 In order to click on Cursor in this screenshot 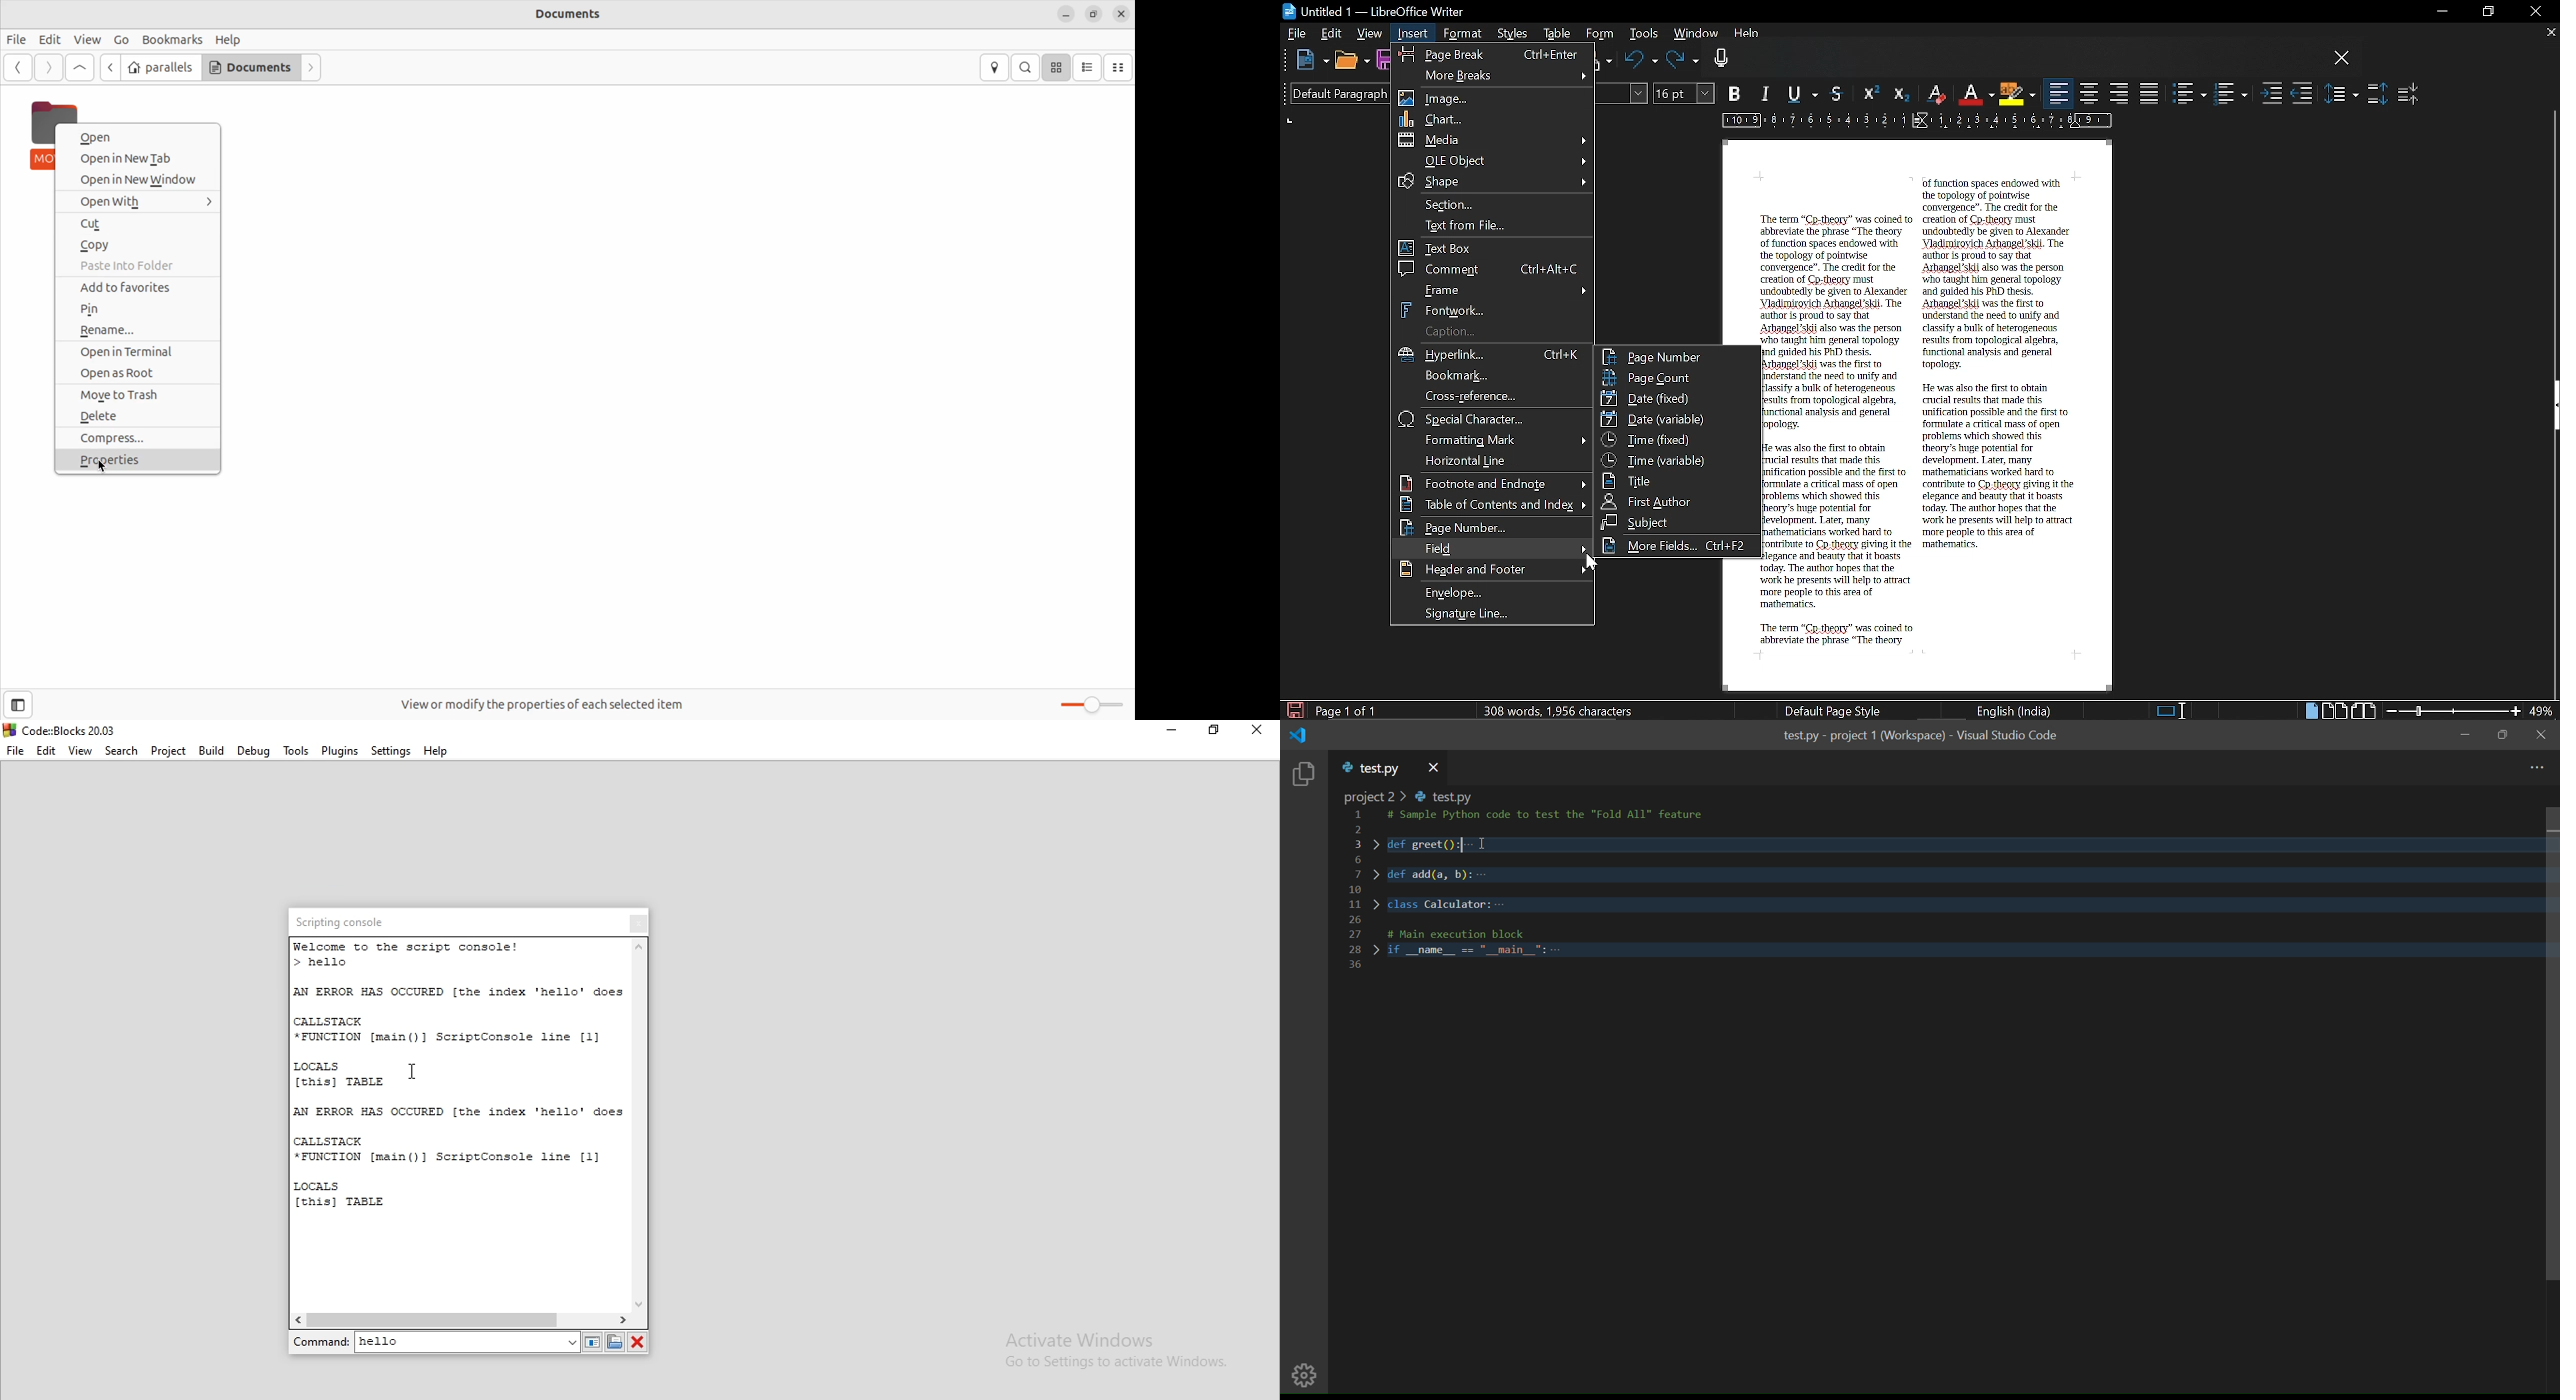, I will do `click(100, 470)`.